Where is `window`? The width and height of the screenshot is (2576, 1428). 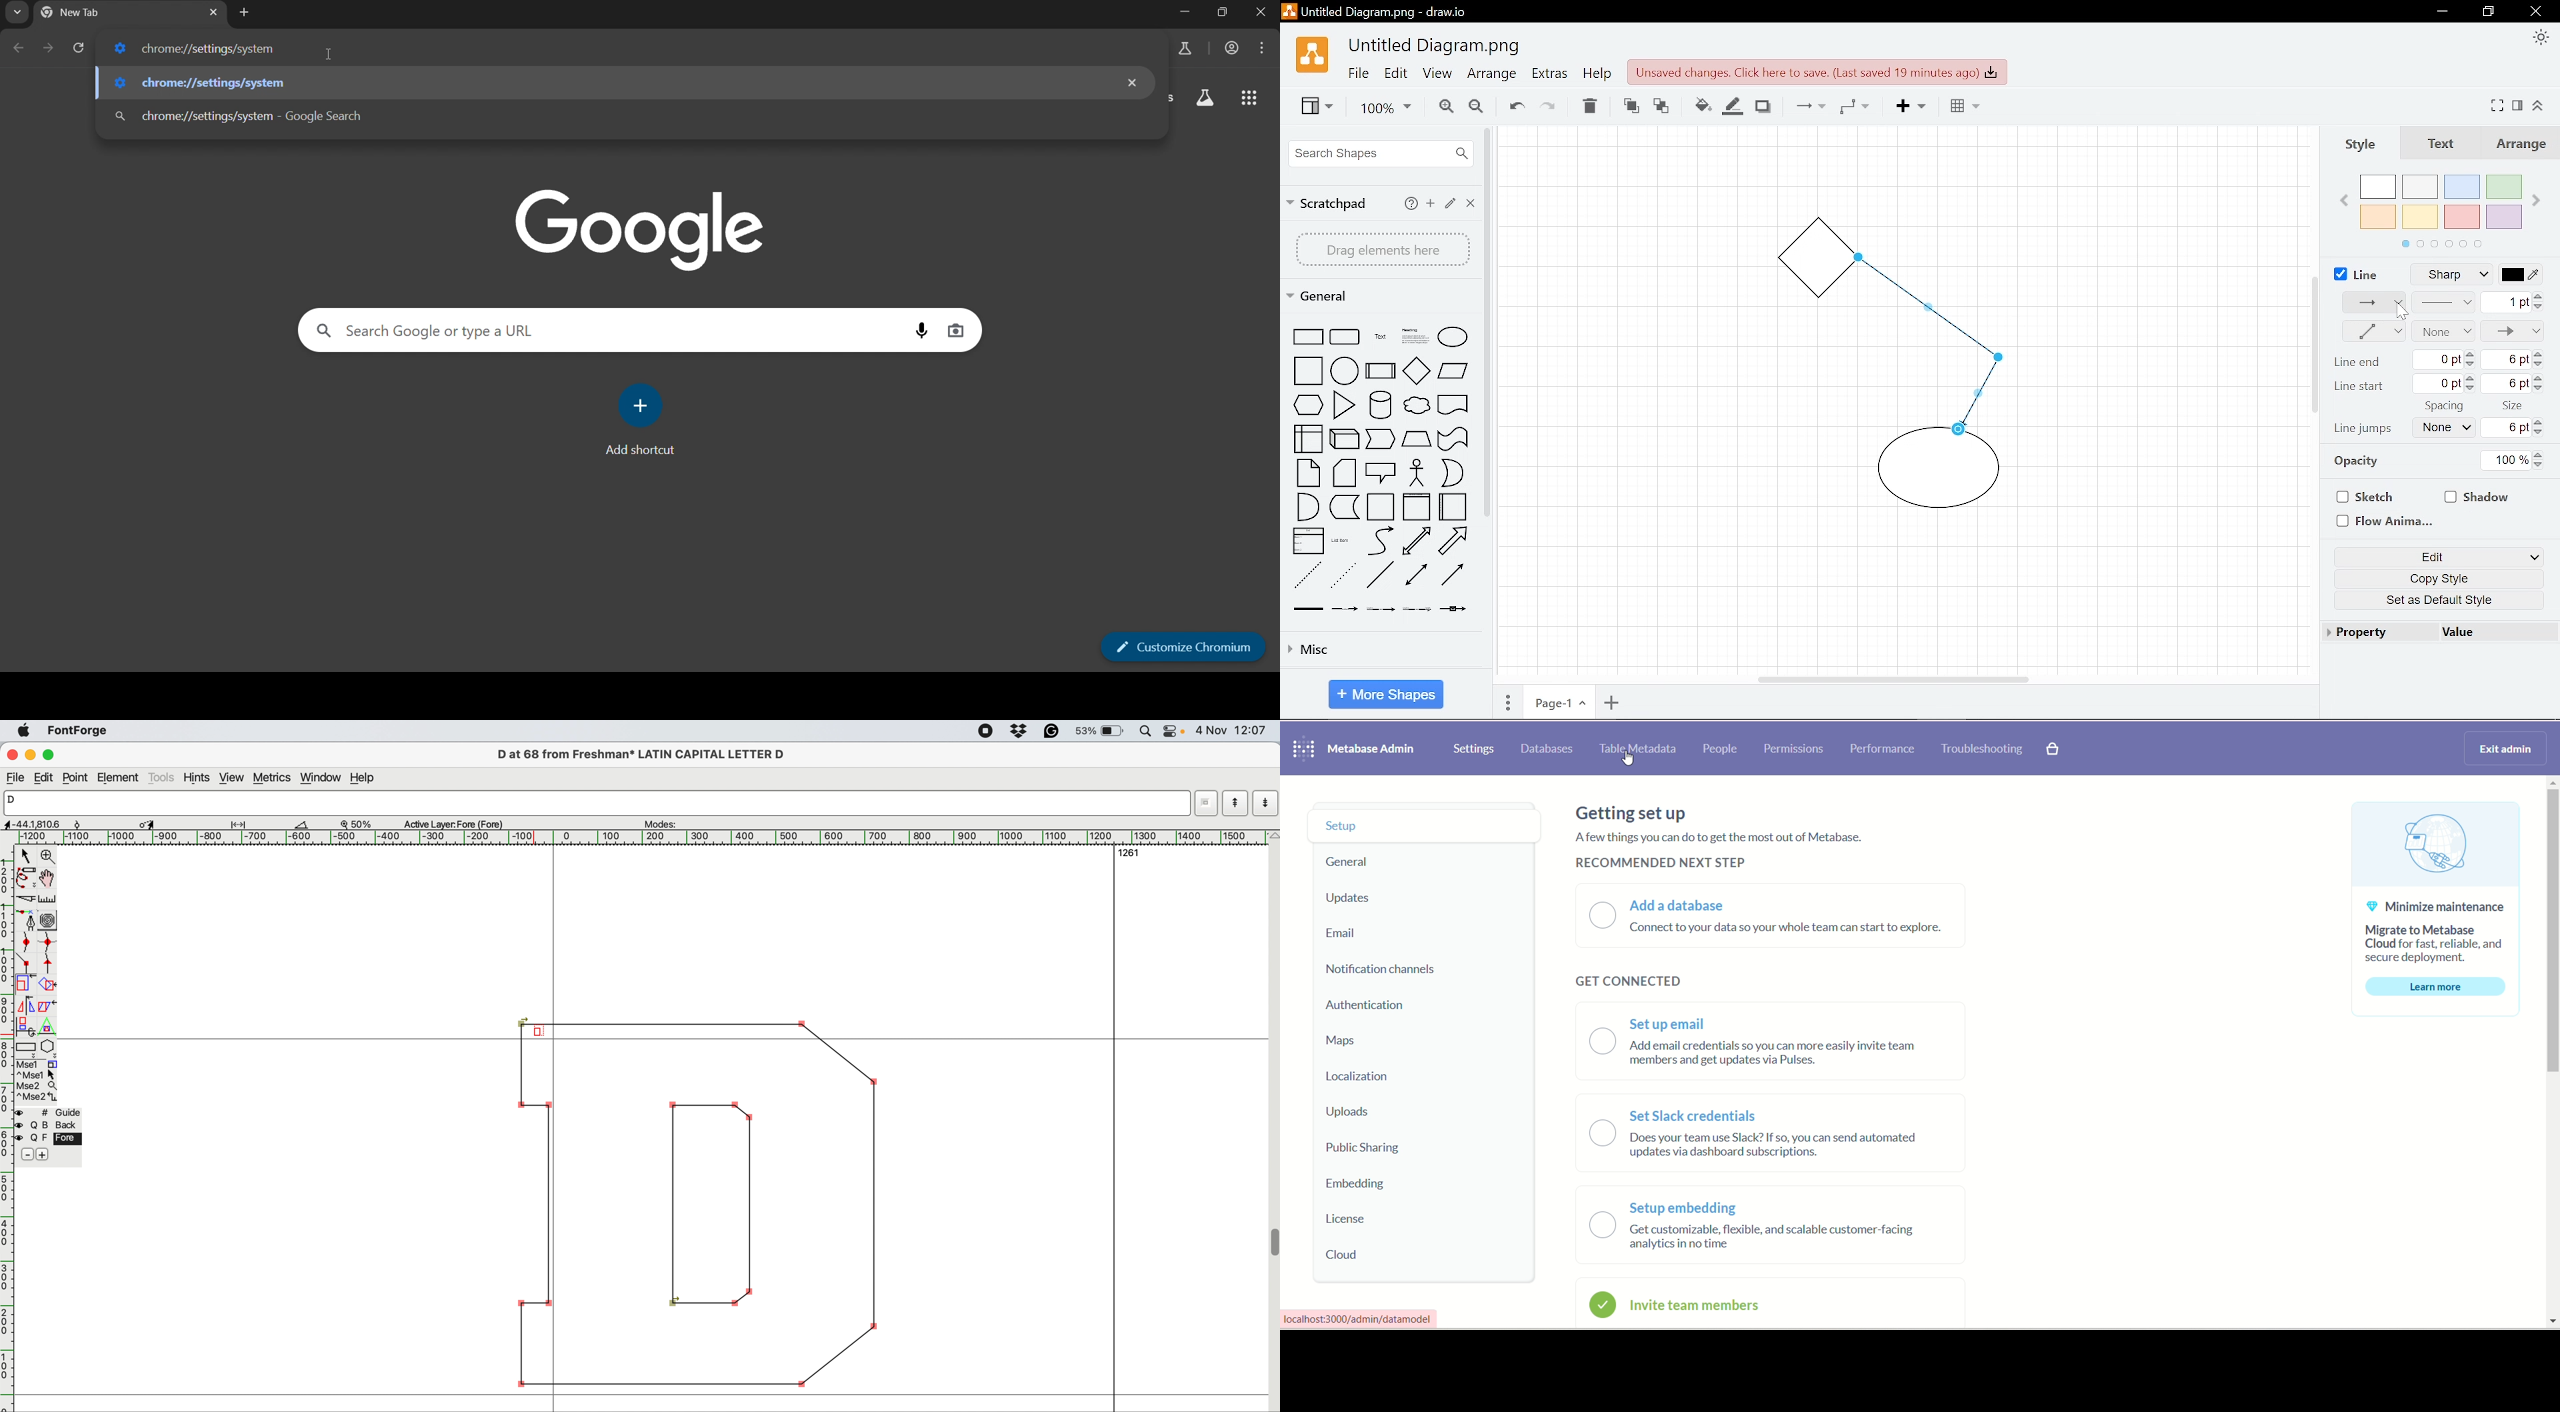
window is located at coordinates (322, 779).